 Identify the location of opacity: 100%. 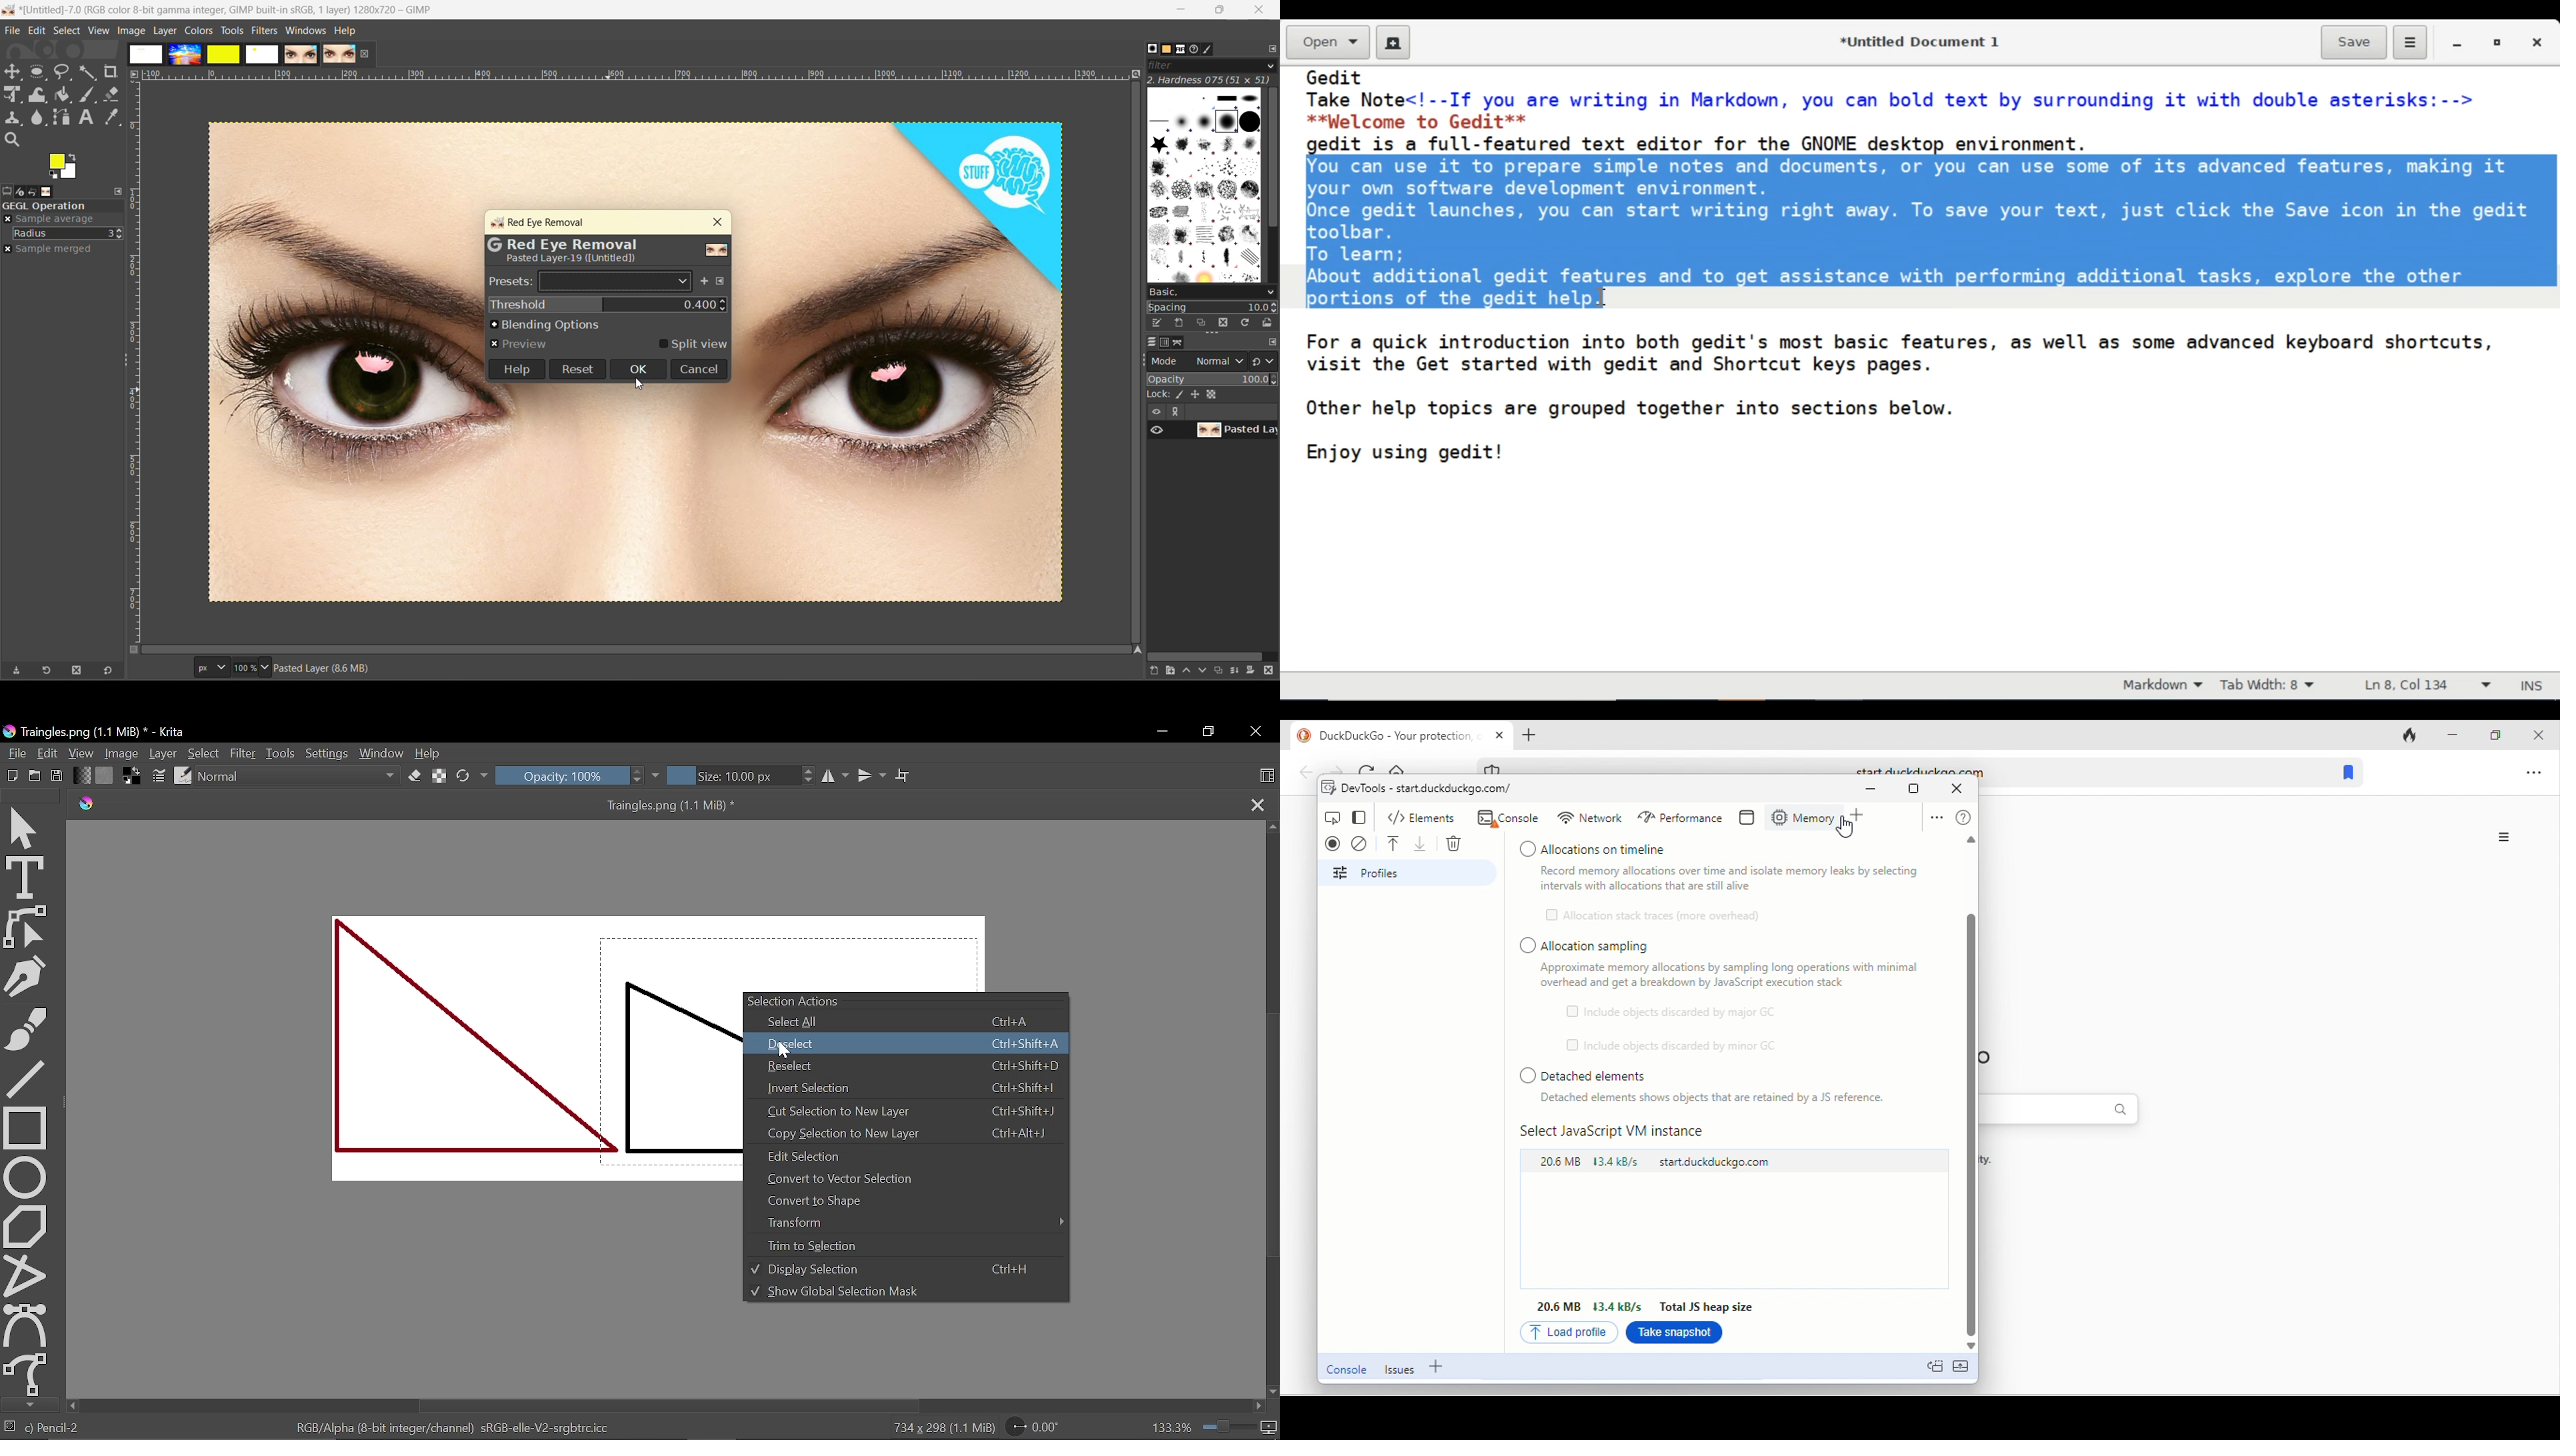
(579, 775).